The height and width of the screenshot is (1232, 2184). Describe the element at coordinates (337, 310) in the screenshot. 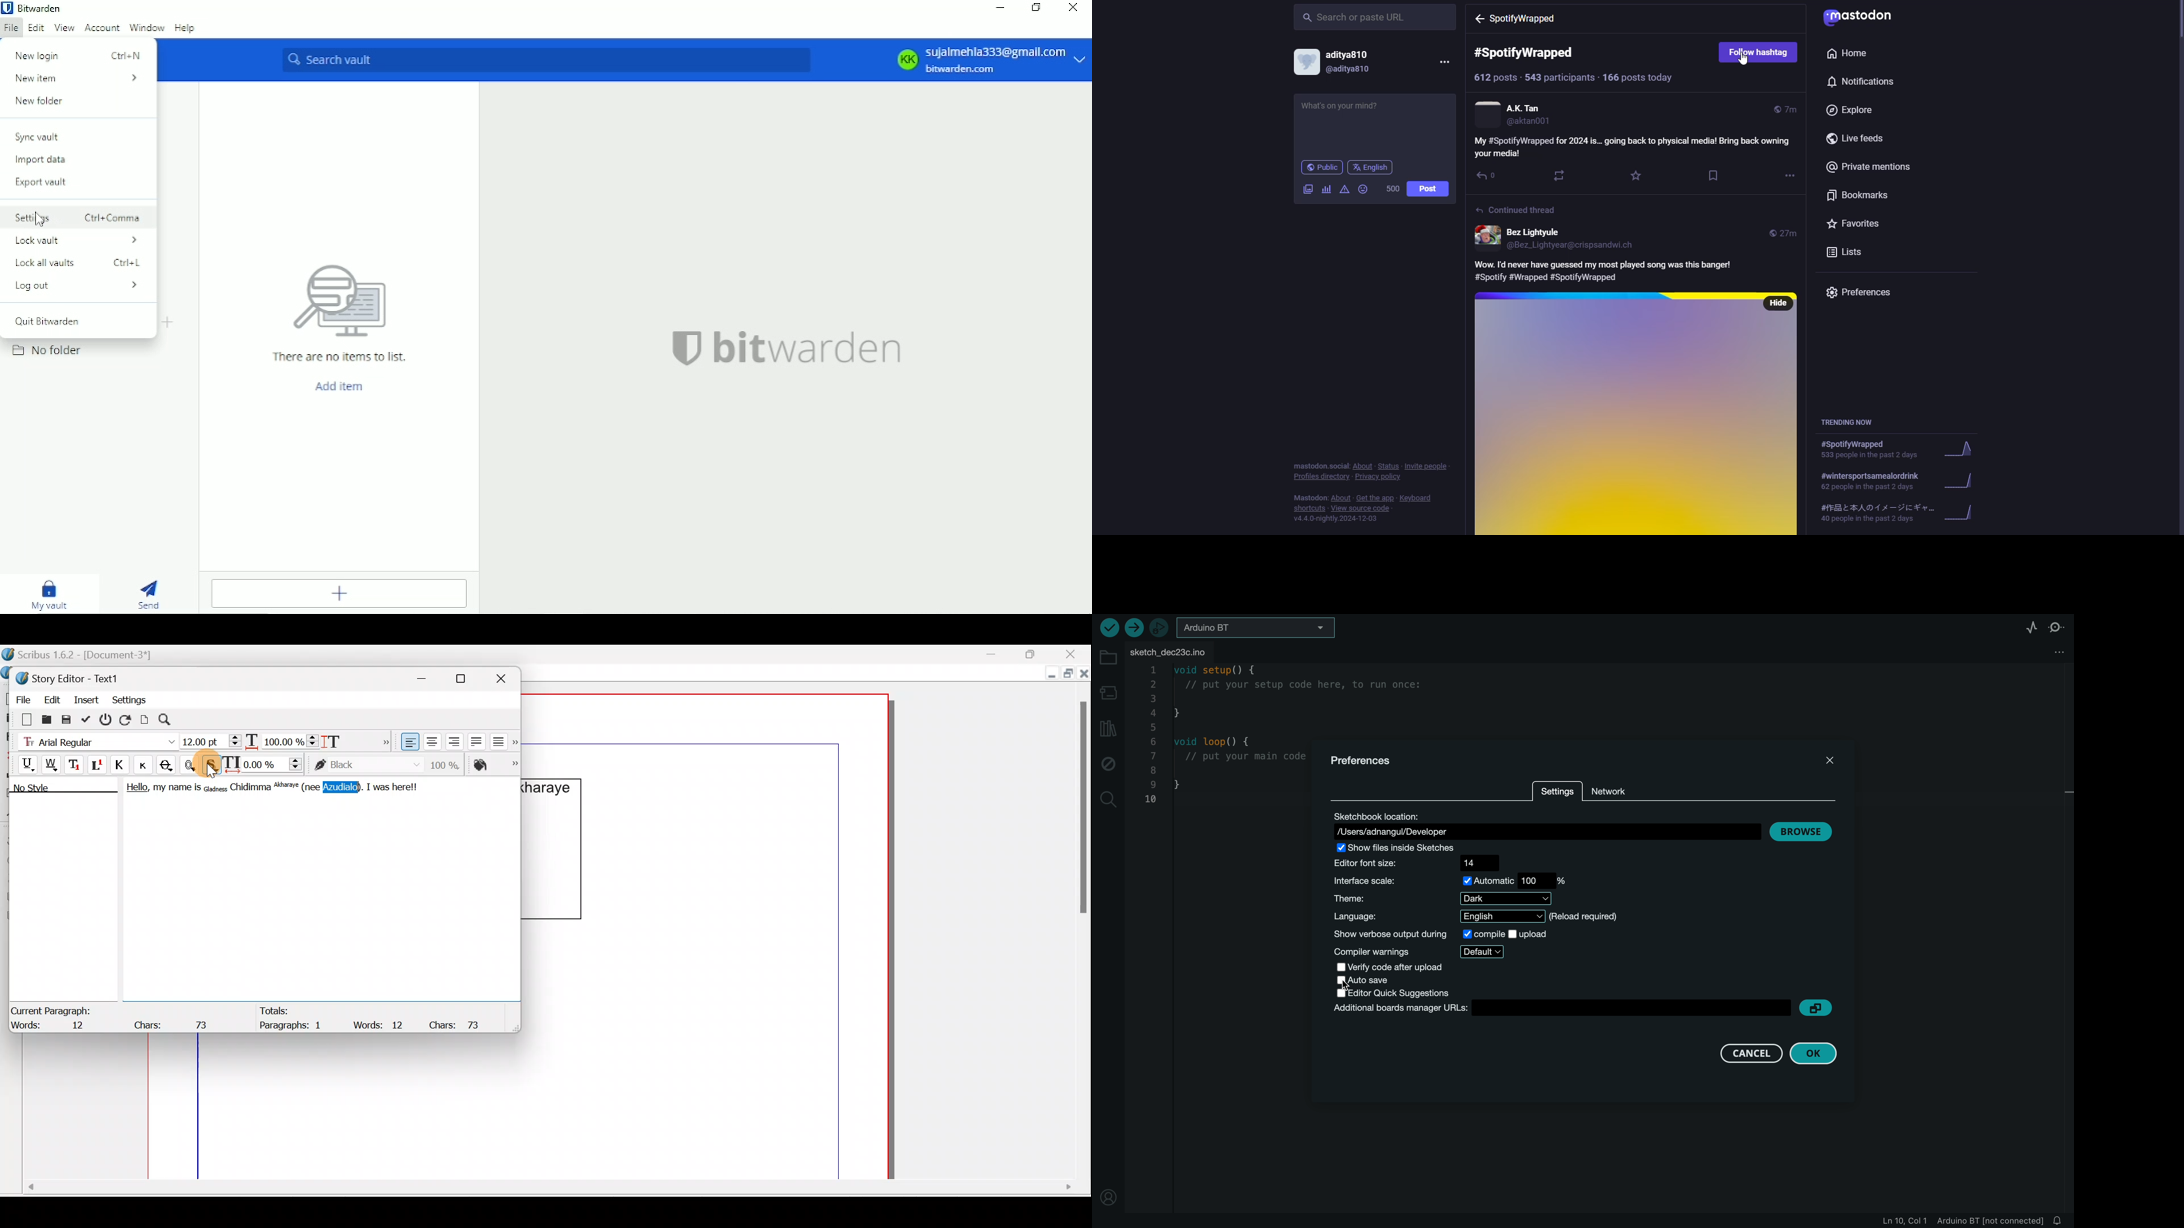

I see `There are no items to list.` at that location.